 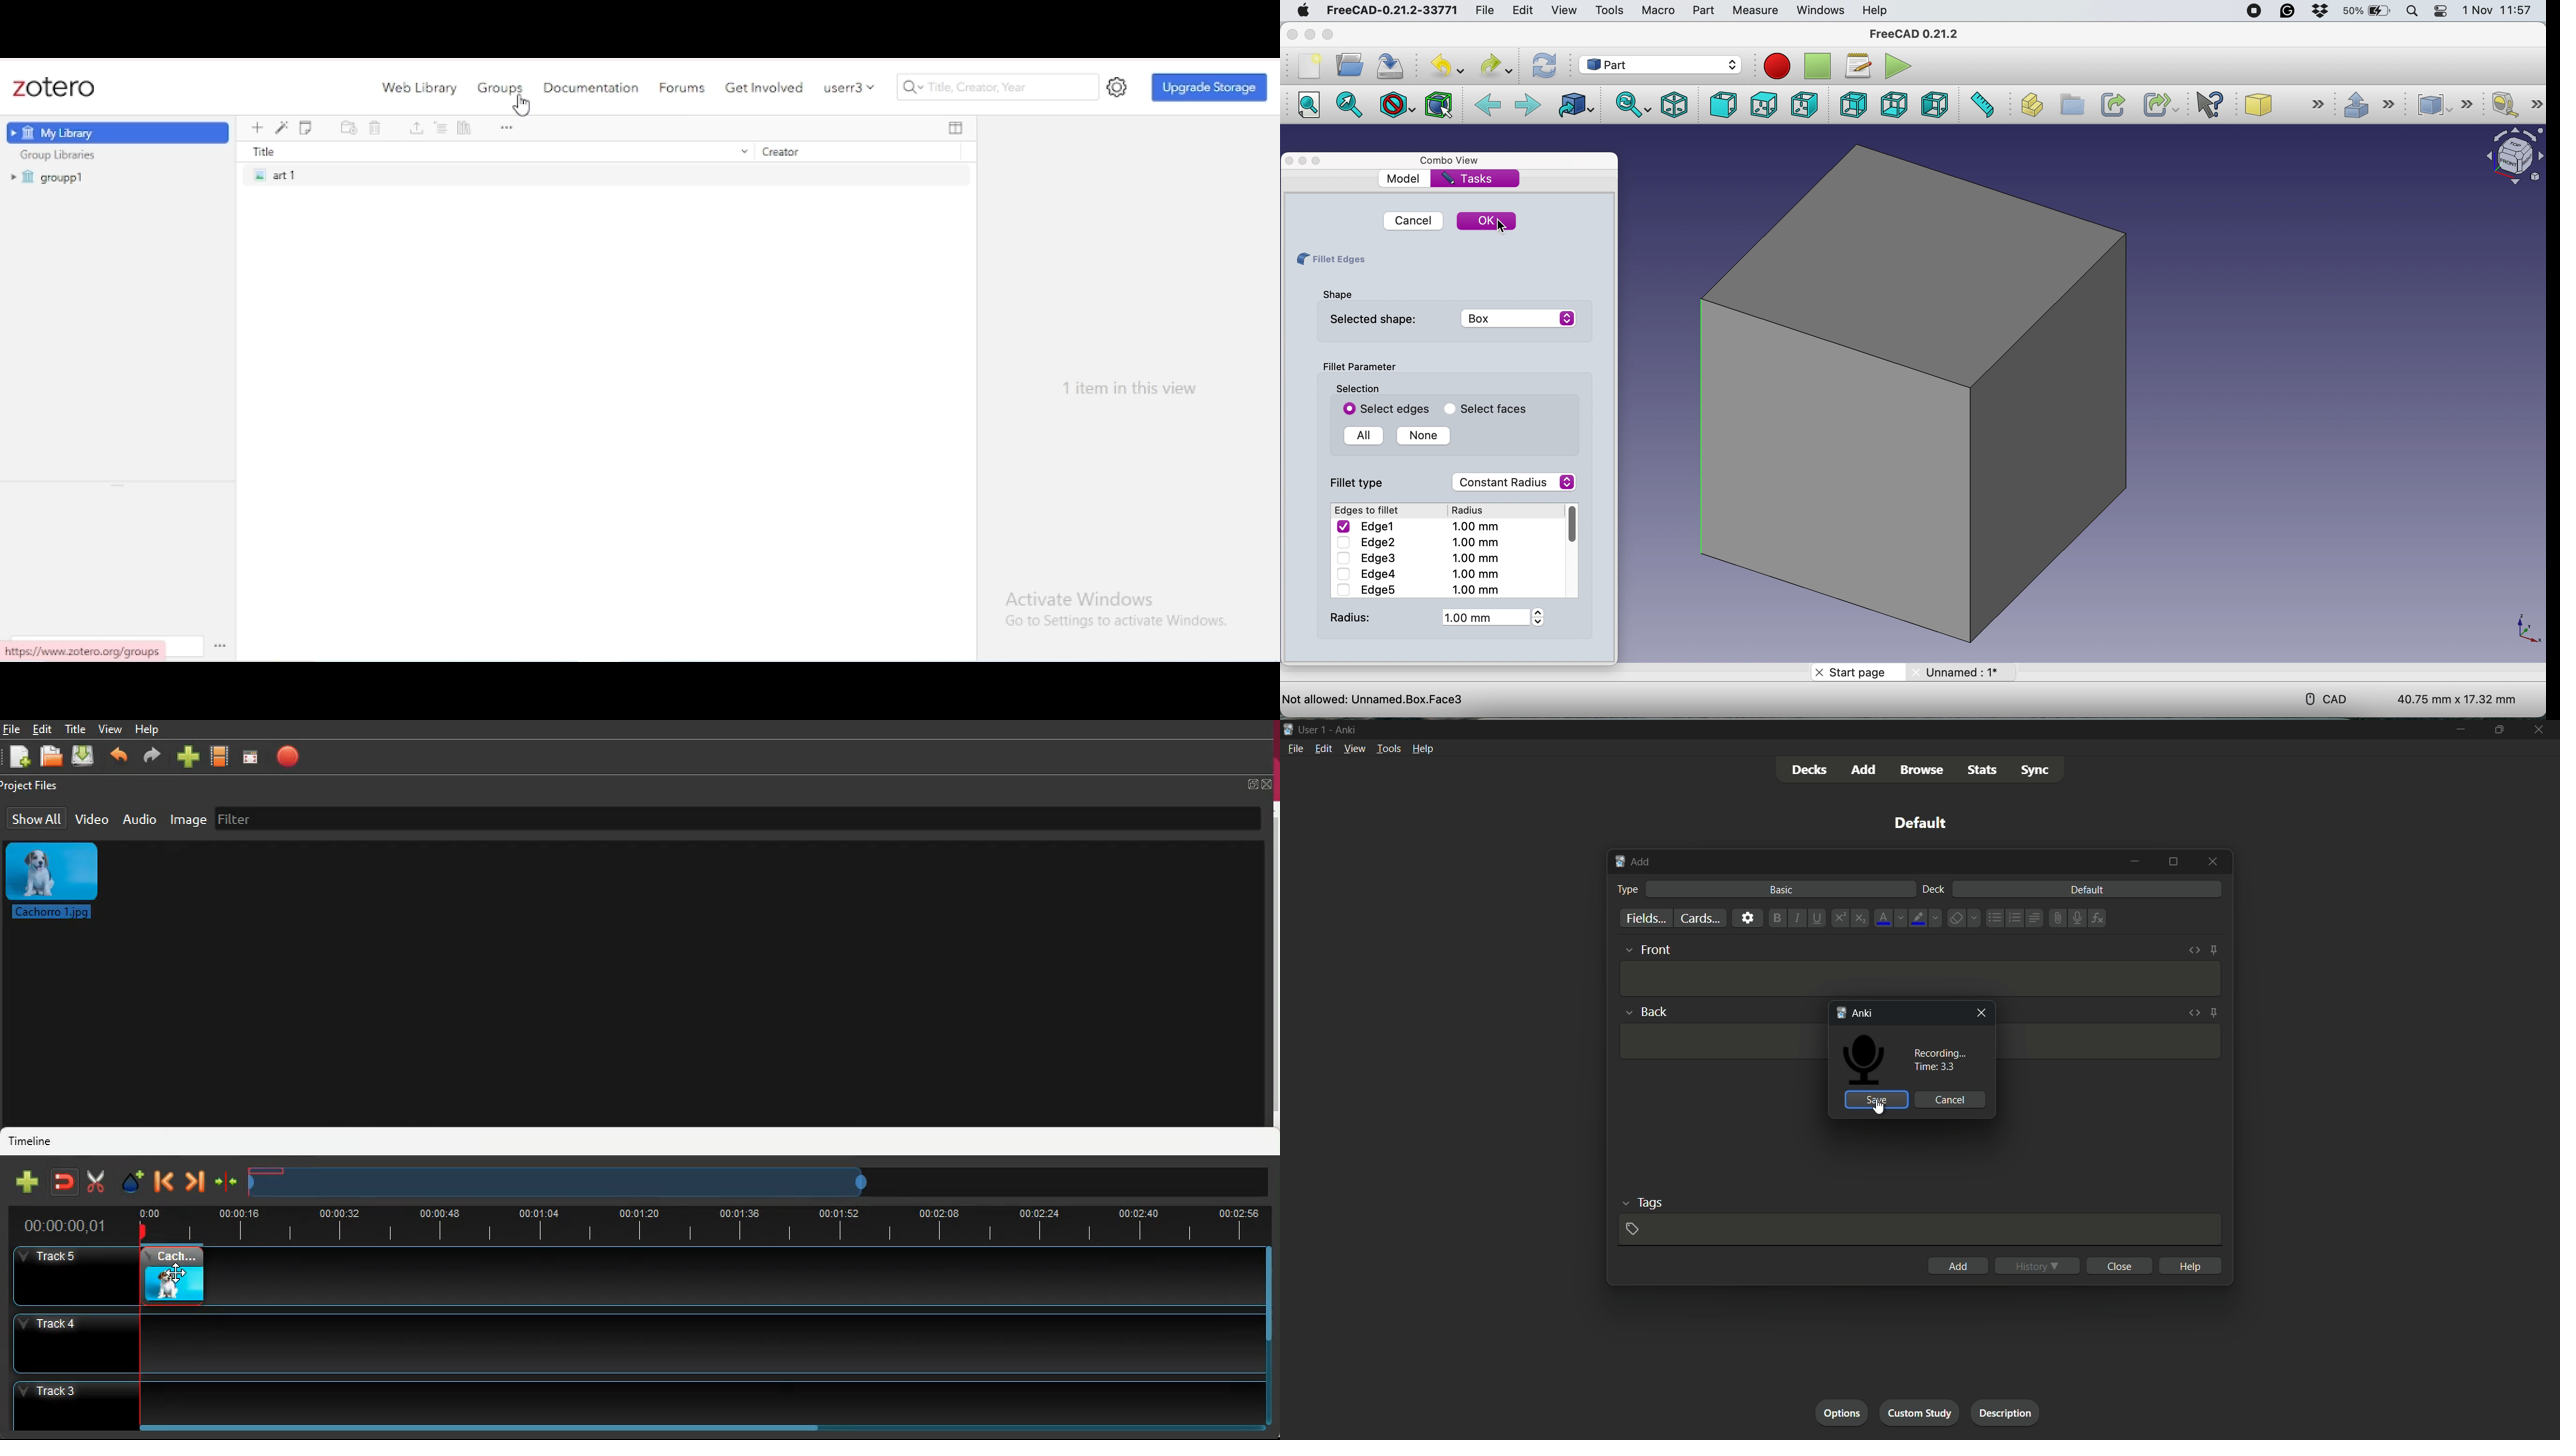 I want to click on custom study, so click(x=1921, y=1413).